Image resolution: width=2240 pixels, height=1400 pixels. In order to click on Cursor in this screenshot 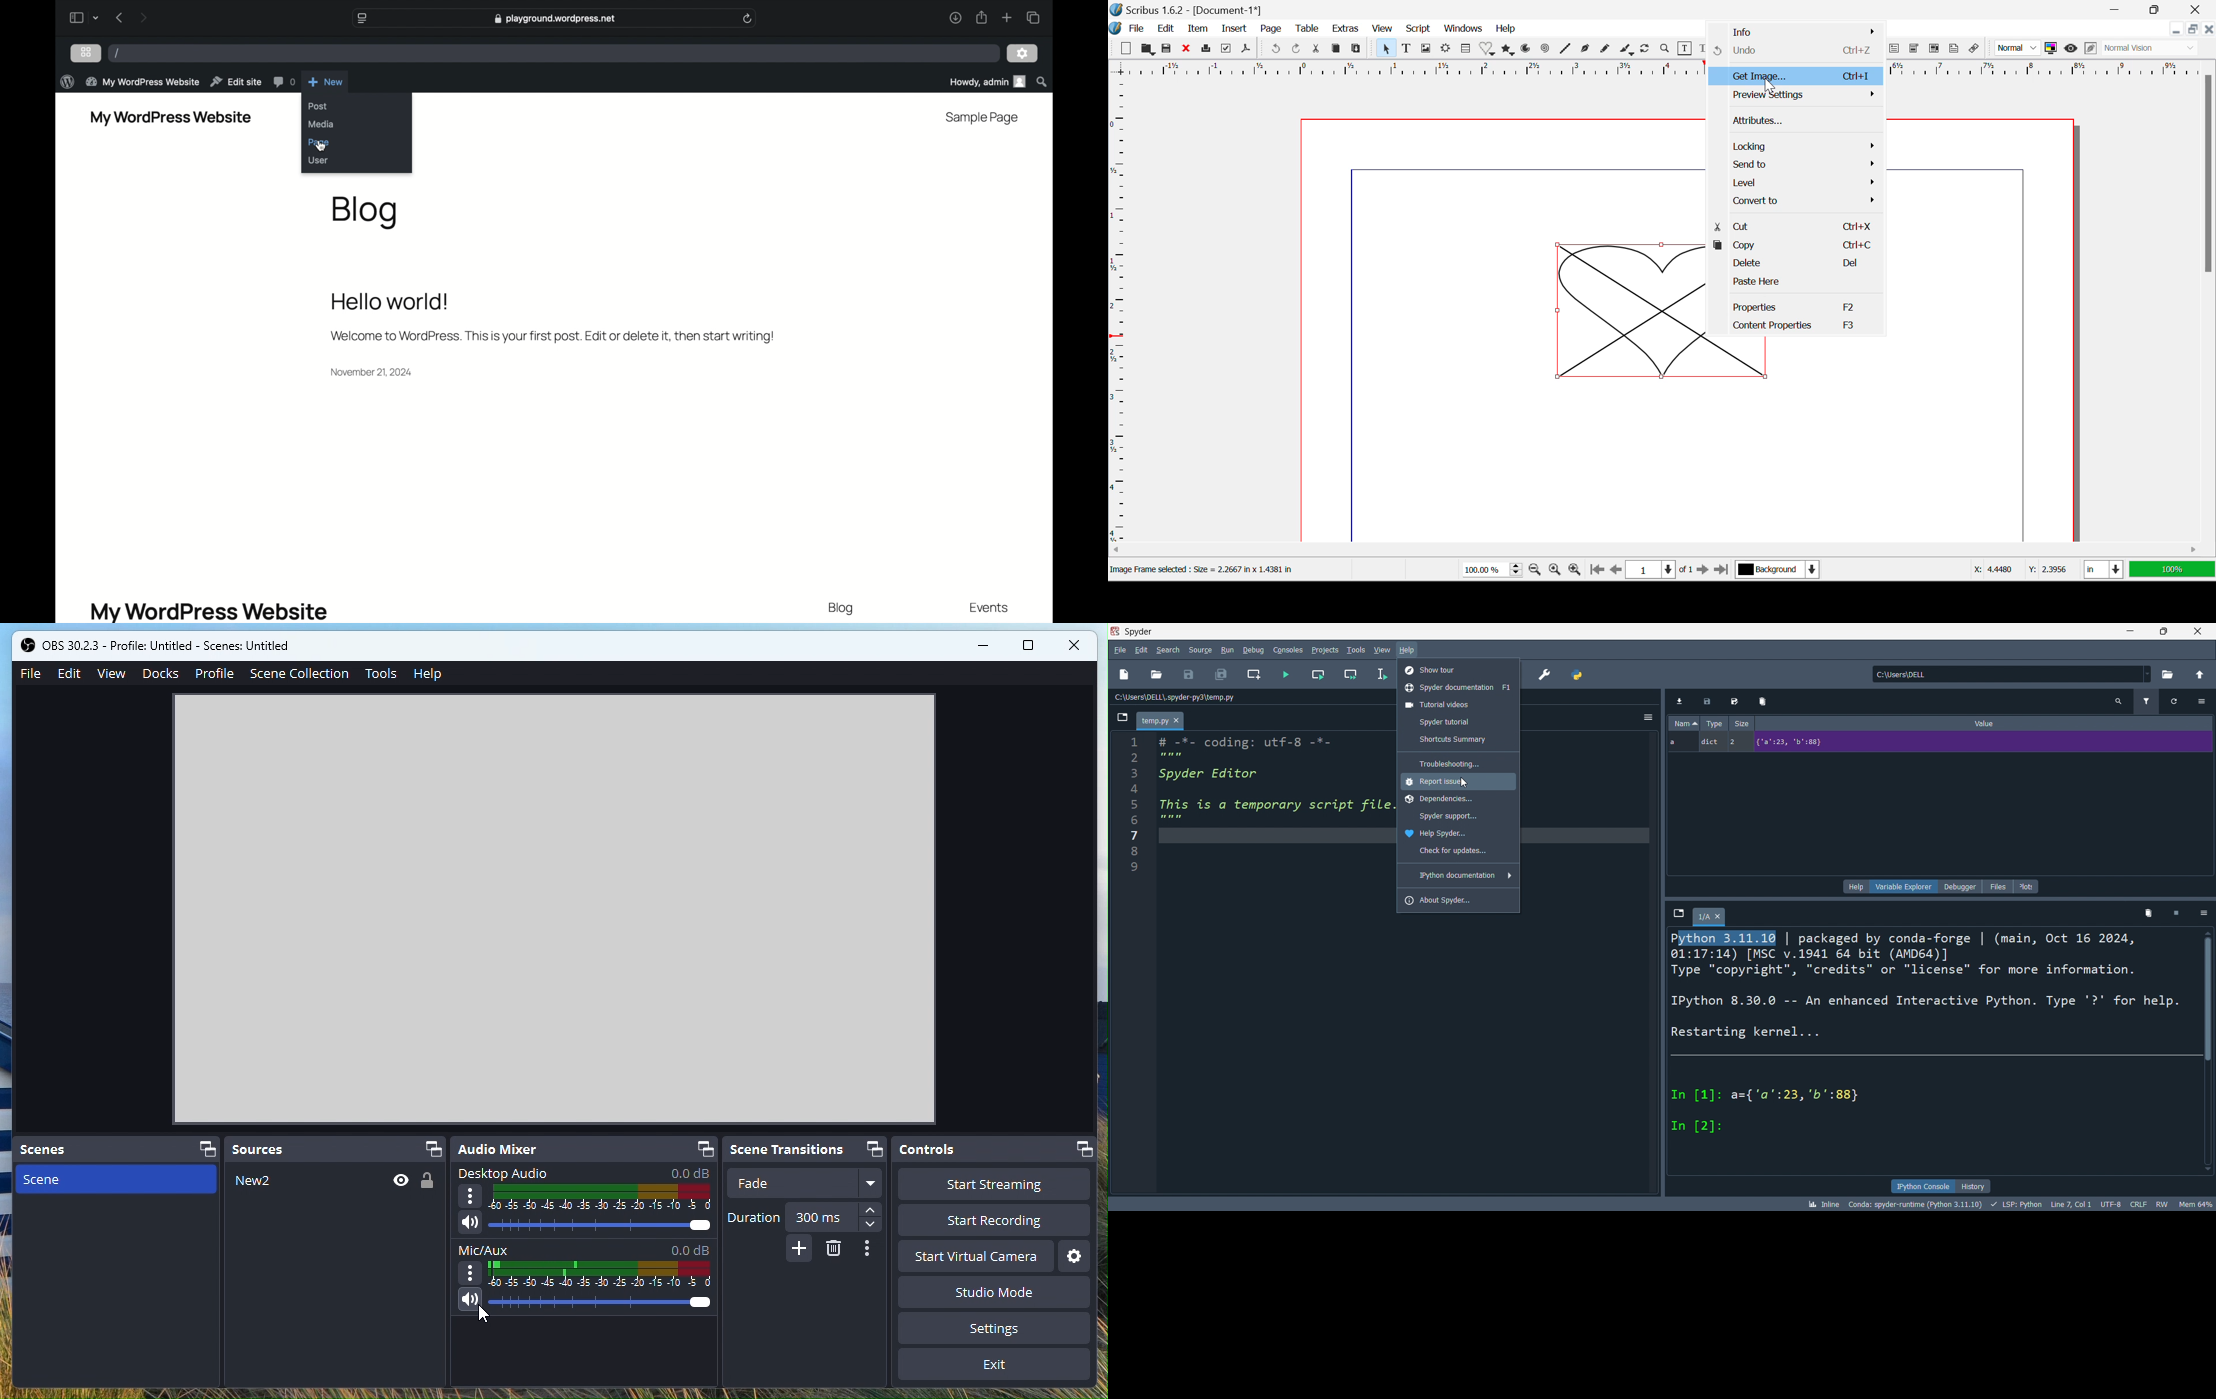, I will do `click(1466, 782)`.